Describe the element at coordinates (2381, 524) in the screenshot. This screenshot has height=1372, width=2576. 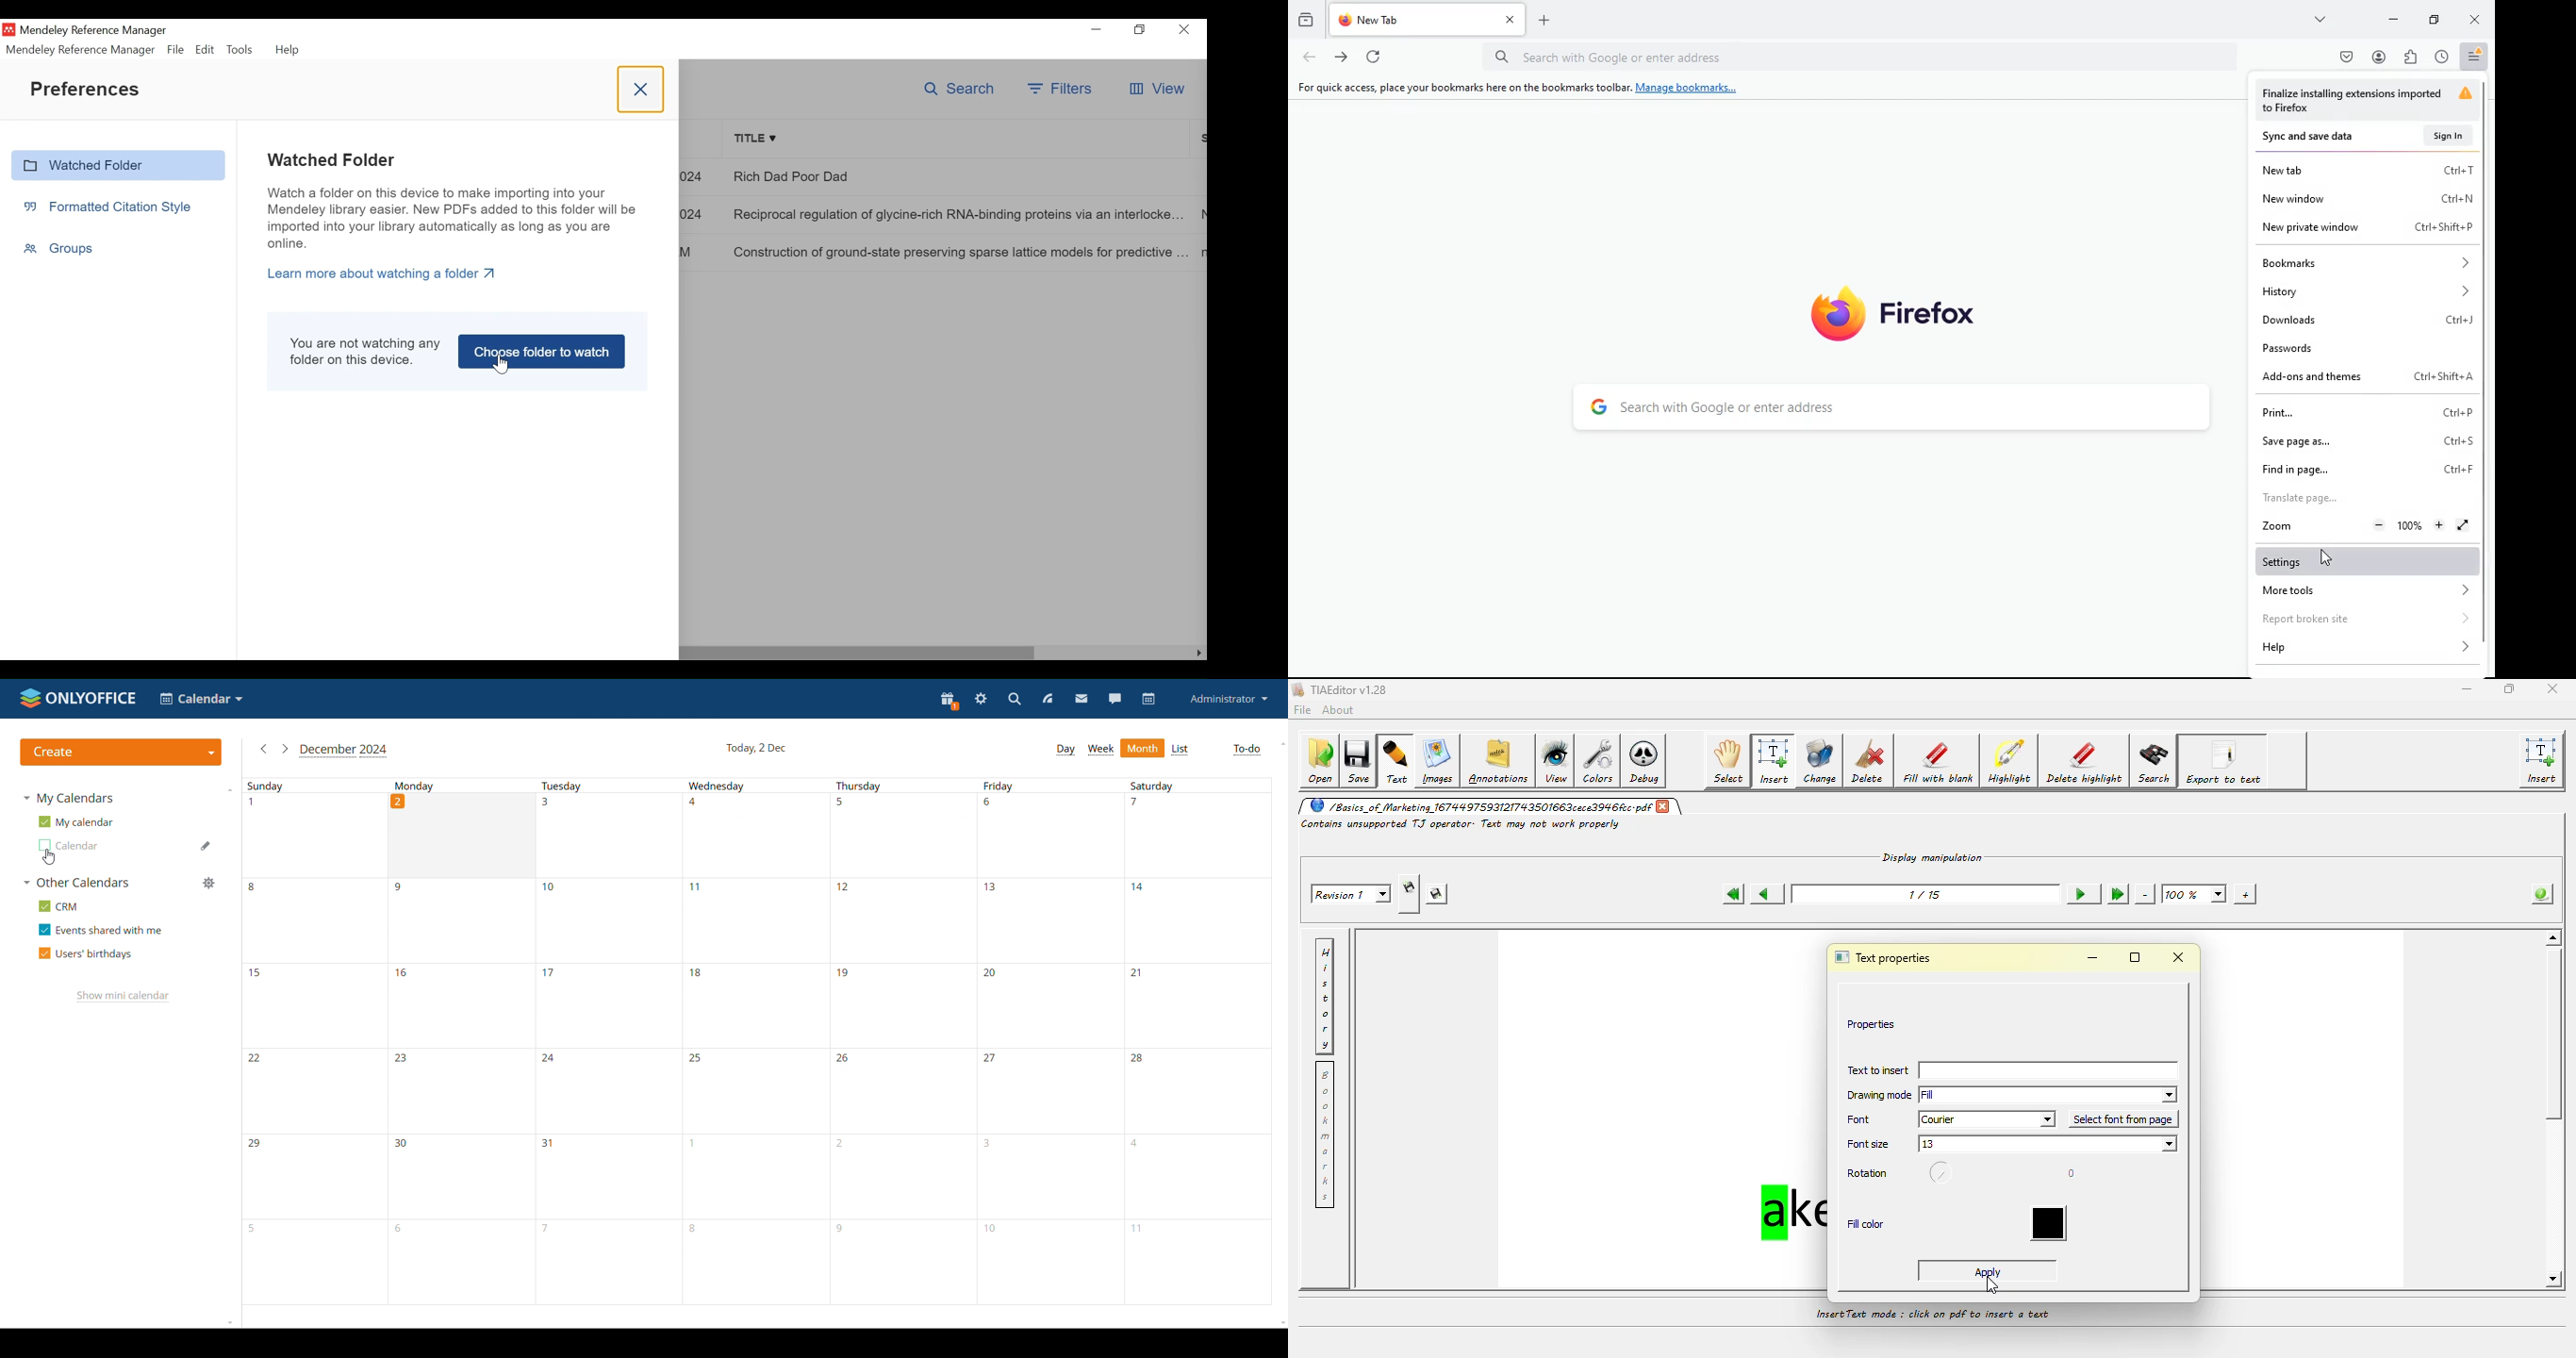
I see `Zoom Out` at that location.